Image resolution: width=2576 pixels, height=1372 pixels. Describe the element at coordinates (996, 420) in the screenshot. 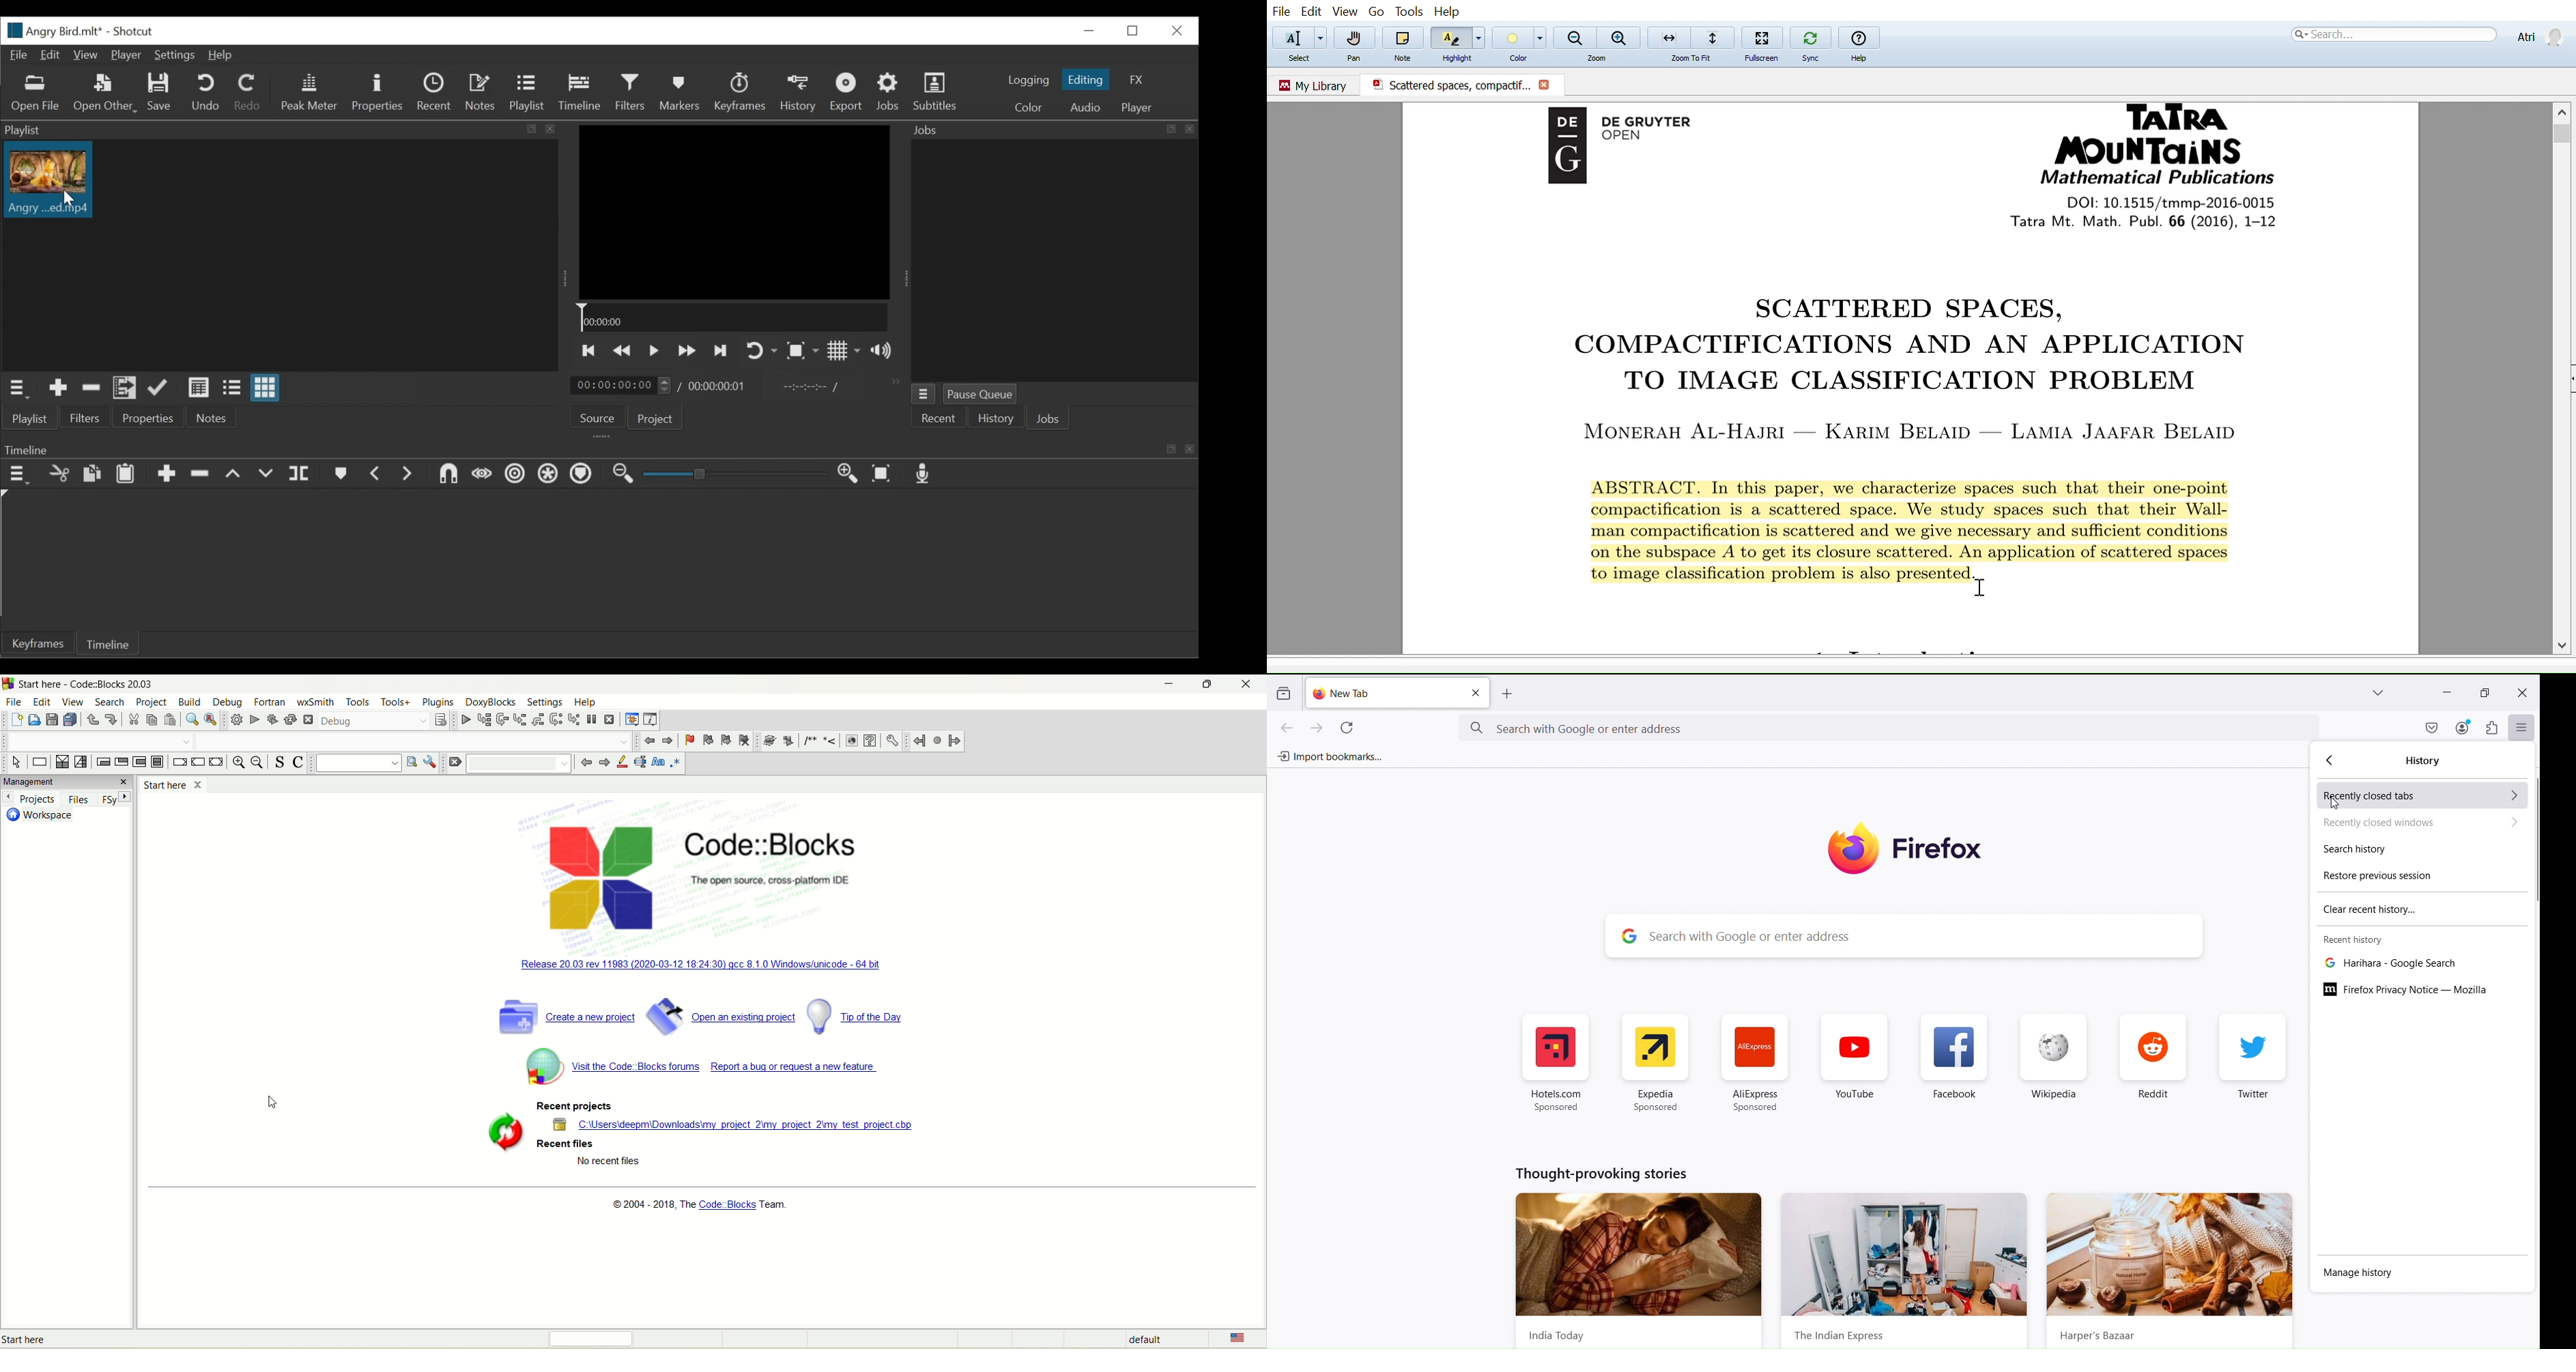

I see `History` at that location.